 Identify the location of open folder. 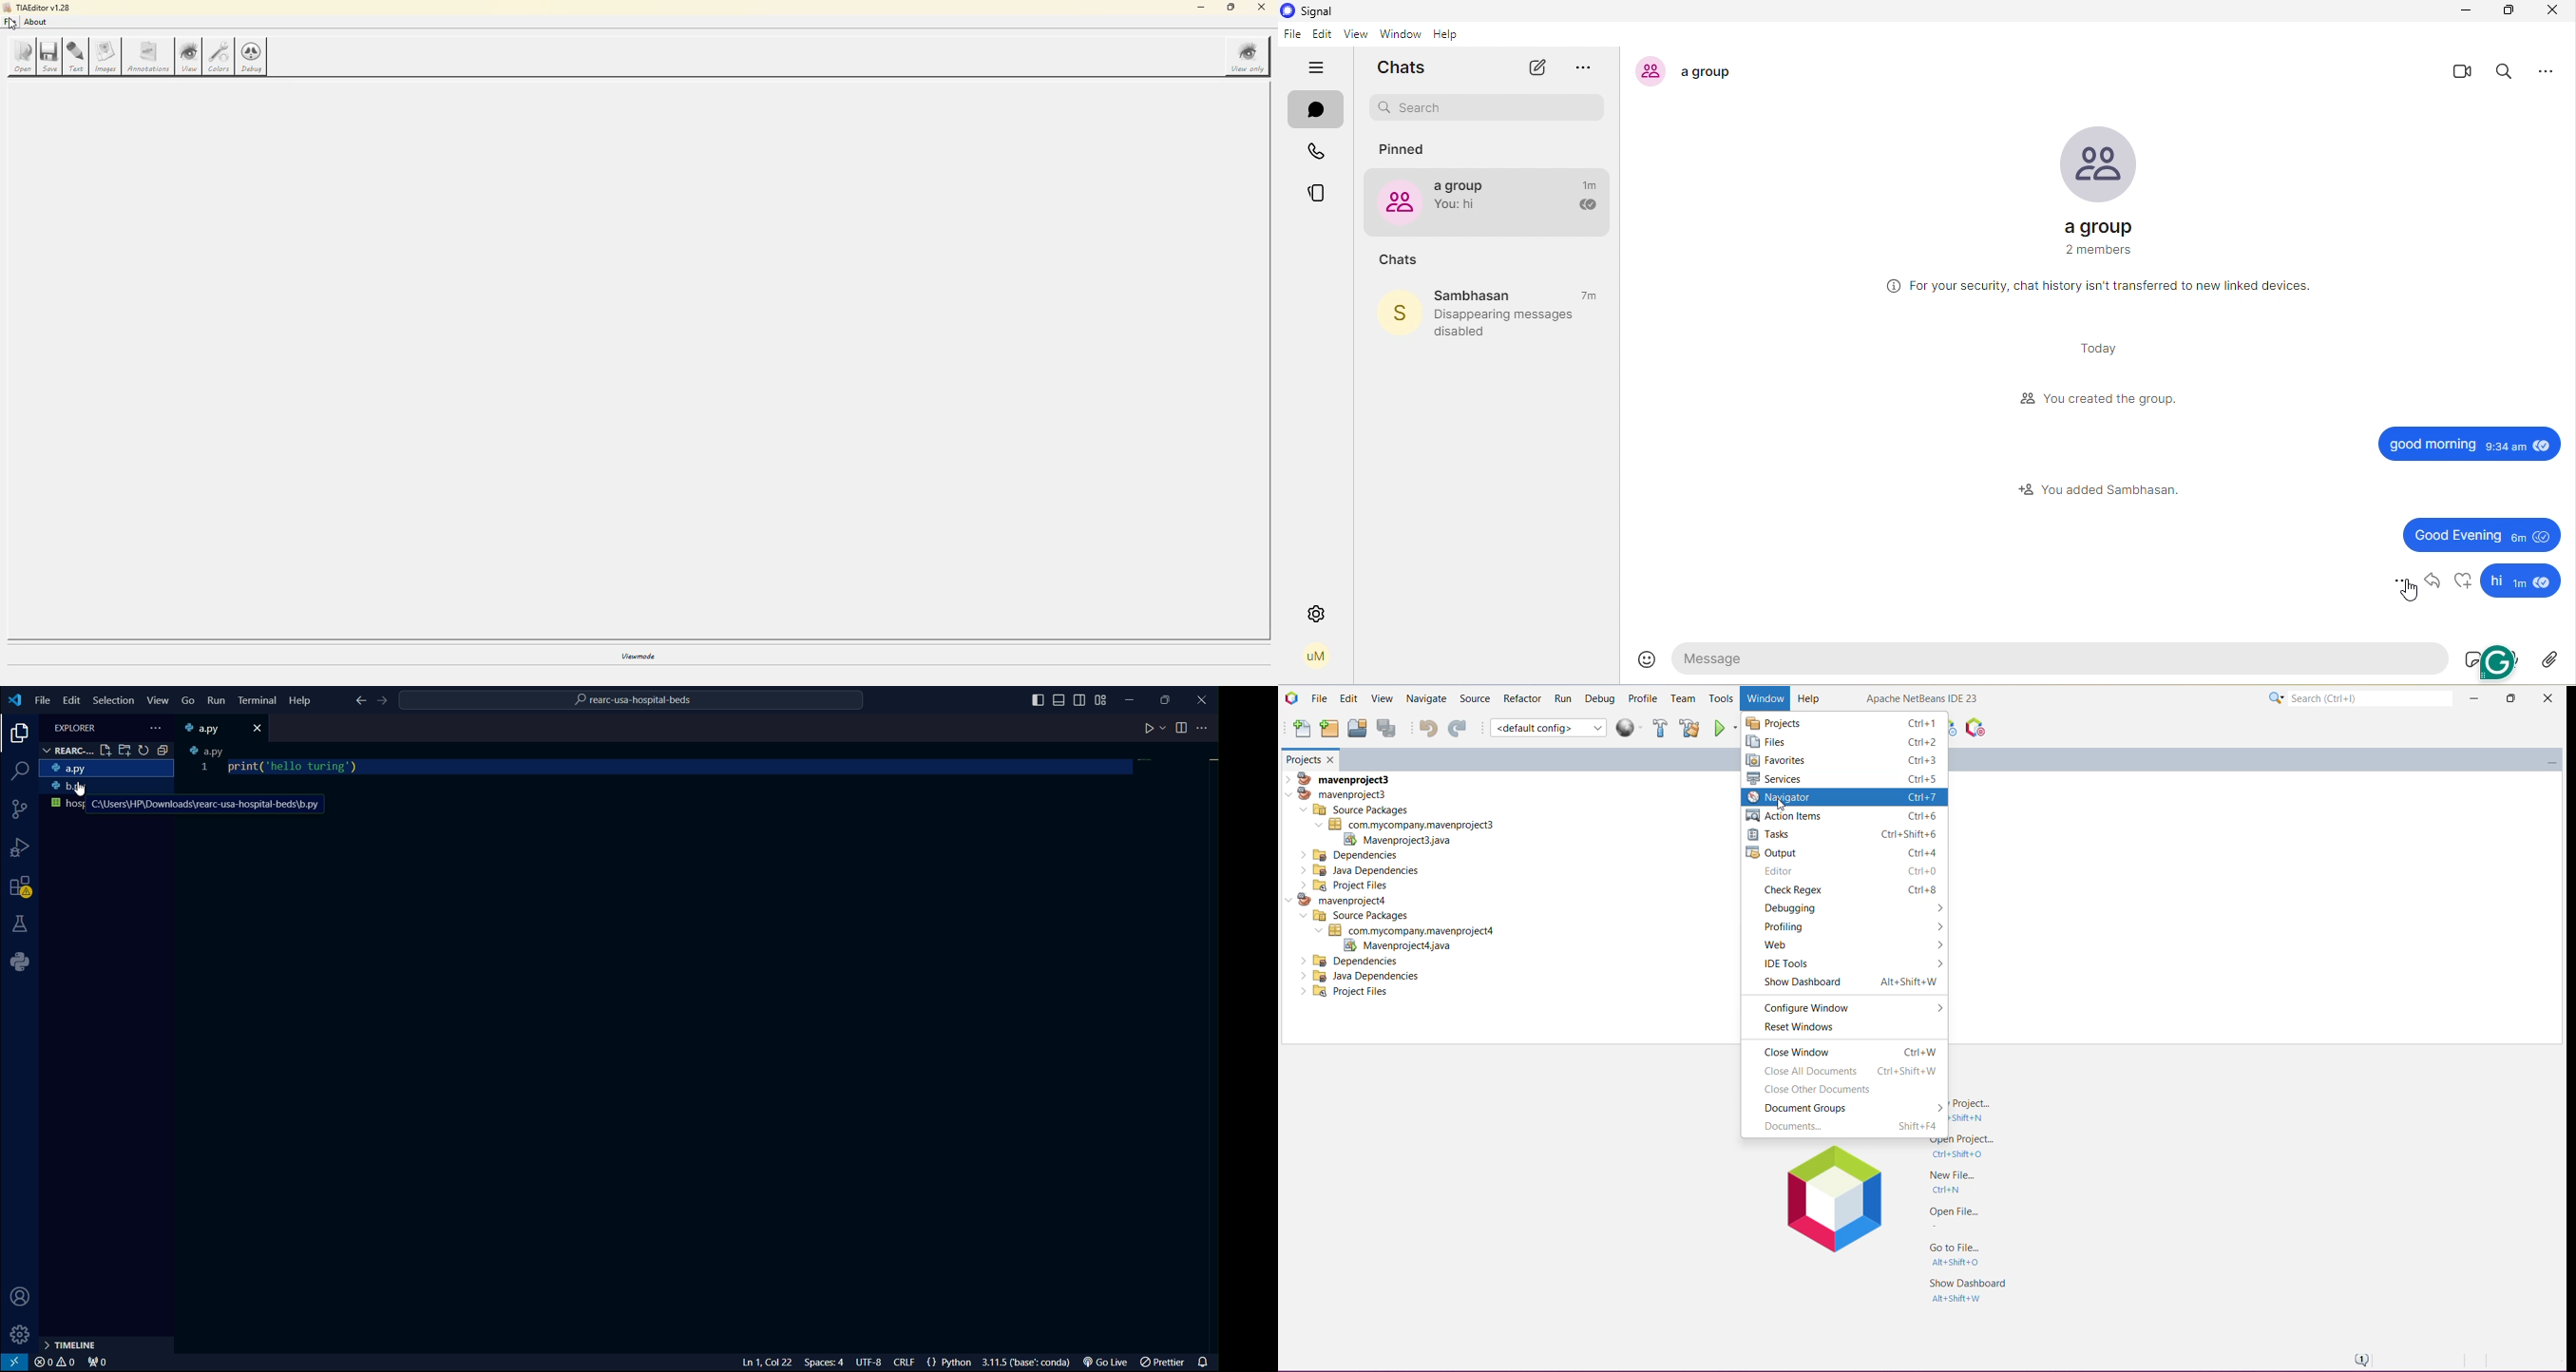
(125, 750).